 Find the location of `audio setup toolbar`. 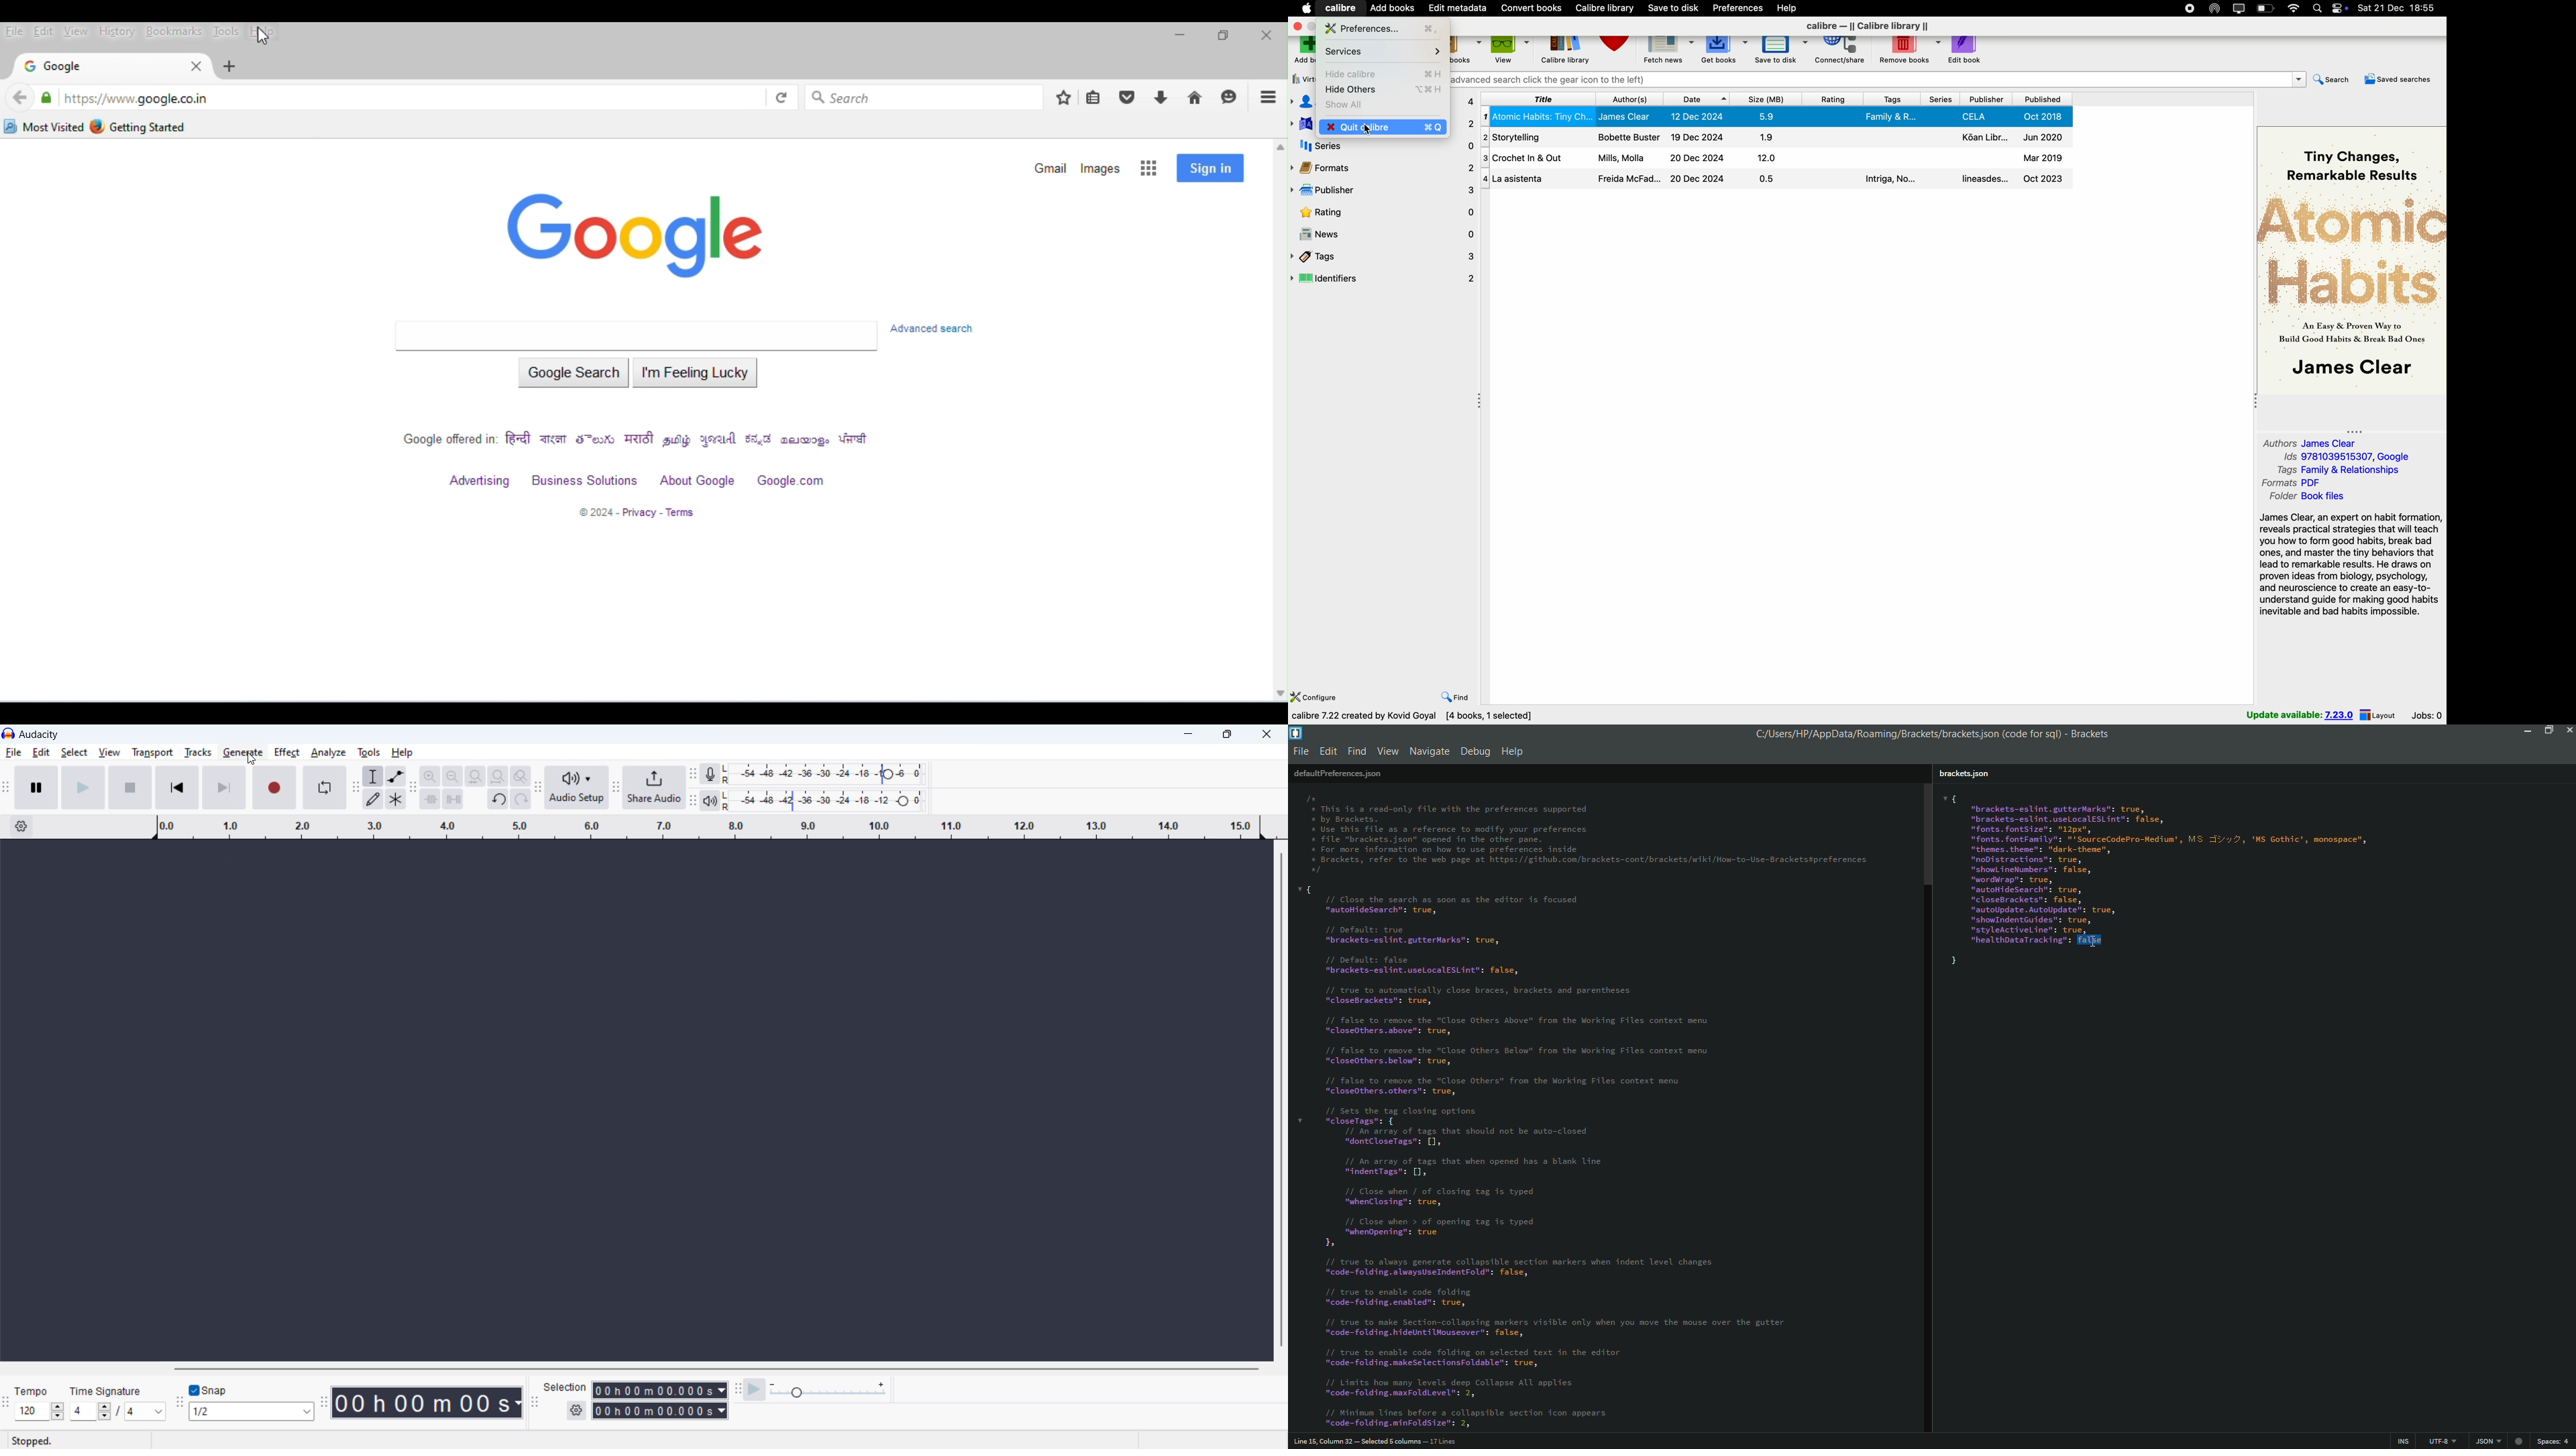

audio setup toolbar is located at coordinates (539, 788).